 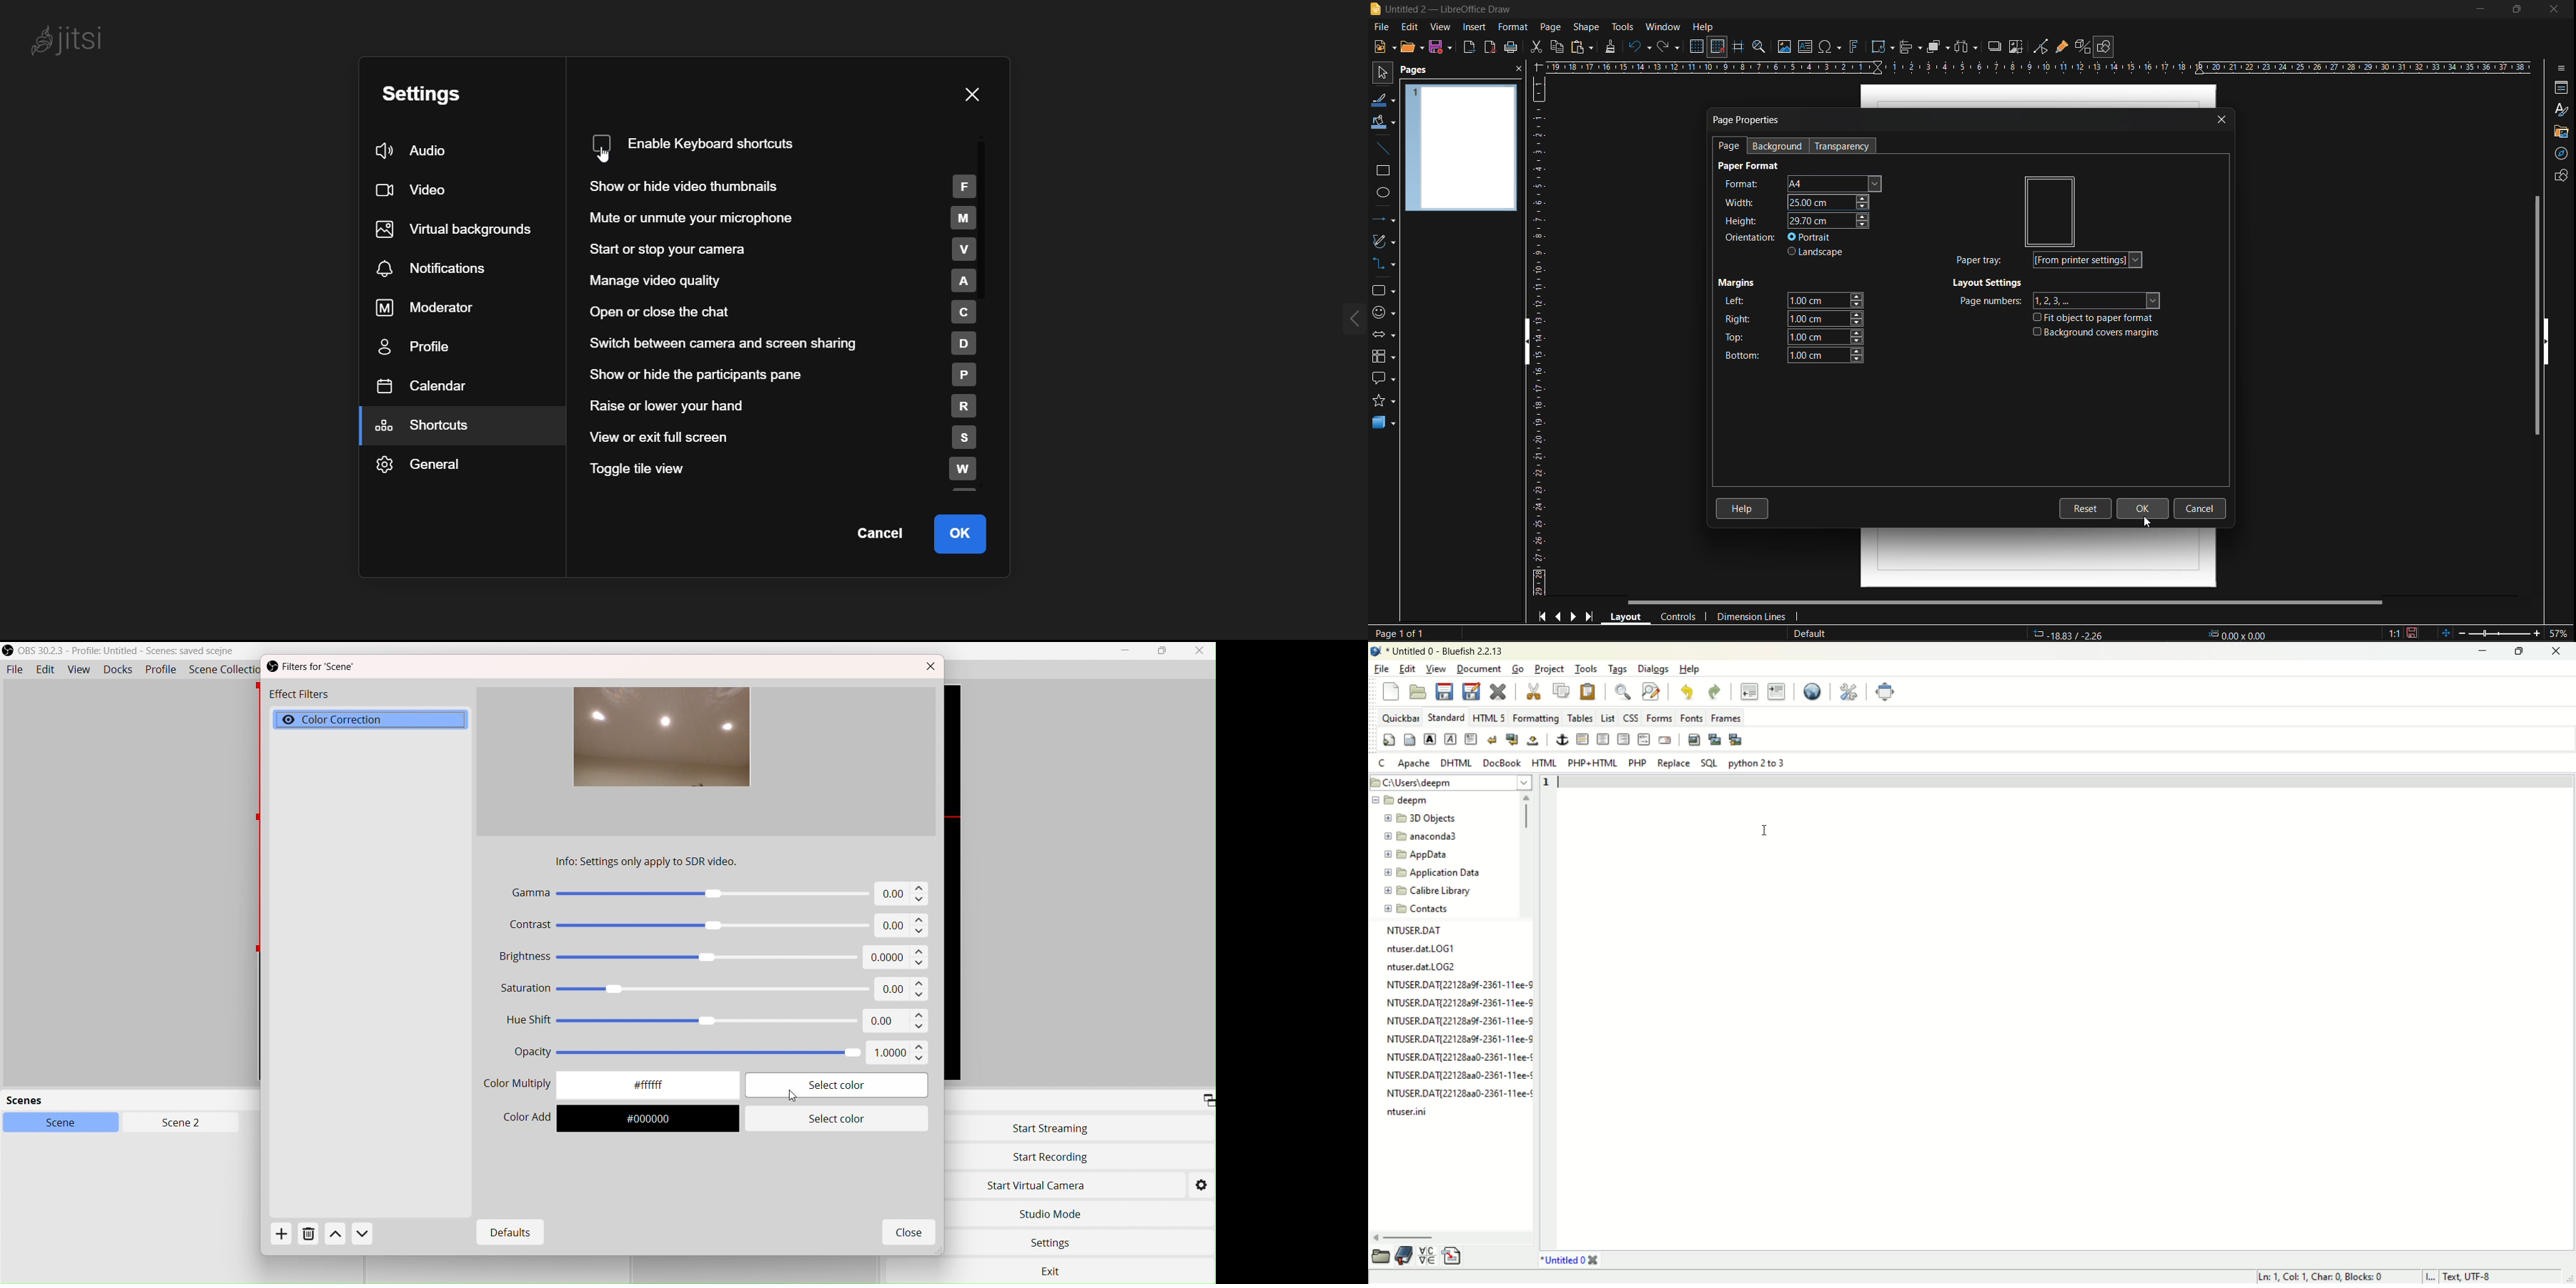 I want to click on height, so click(x=1793, y=220).